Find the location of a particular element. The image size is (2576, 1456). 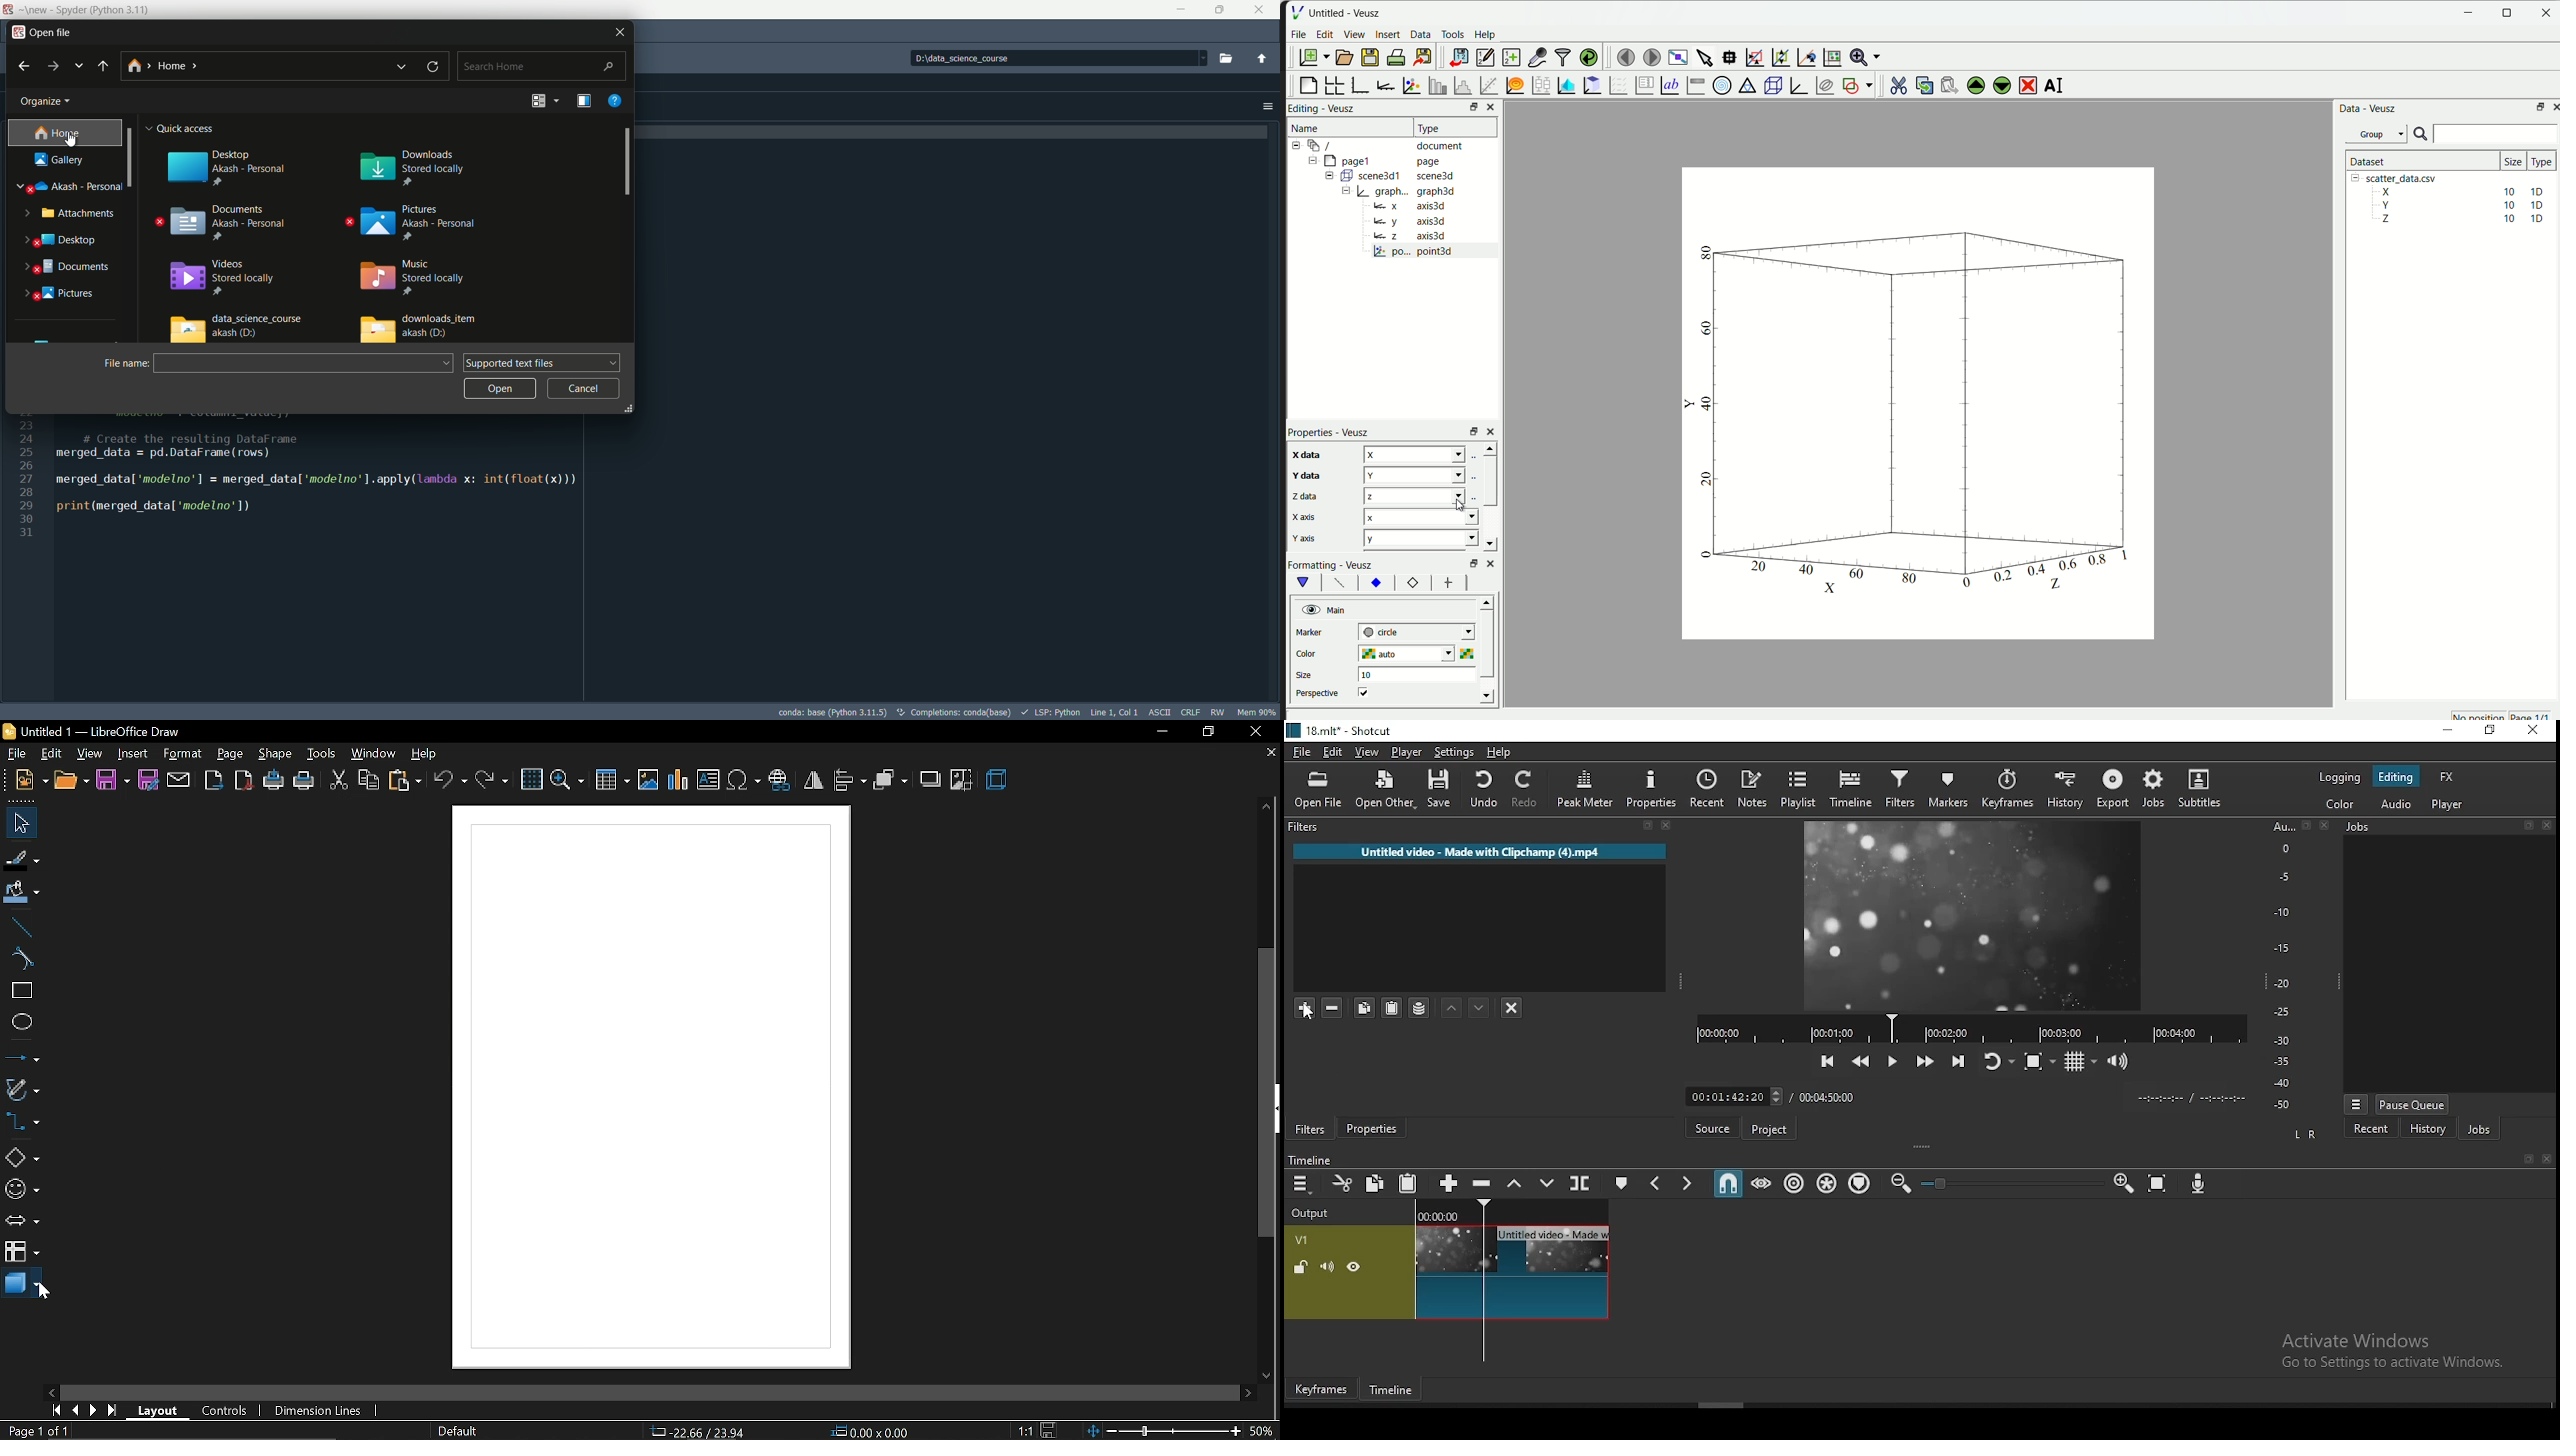

redo is located at coordinates (1526, 789).